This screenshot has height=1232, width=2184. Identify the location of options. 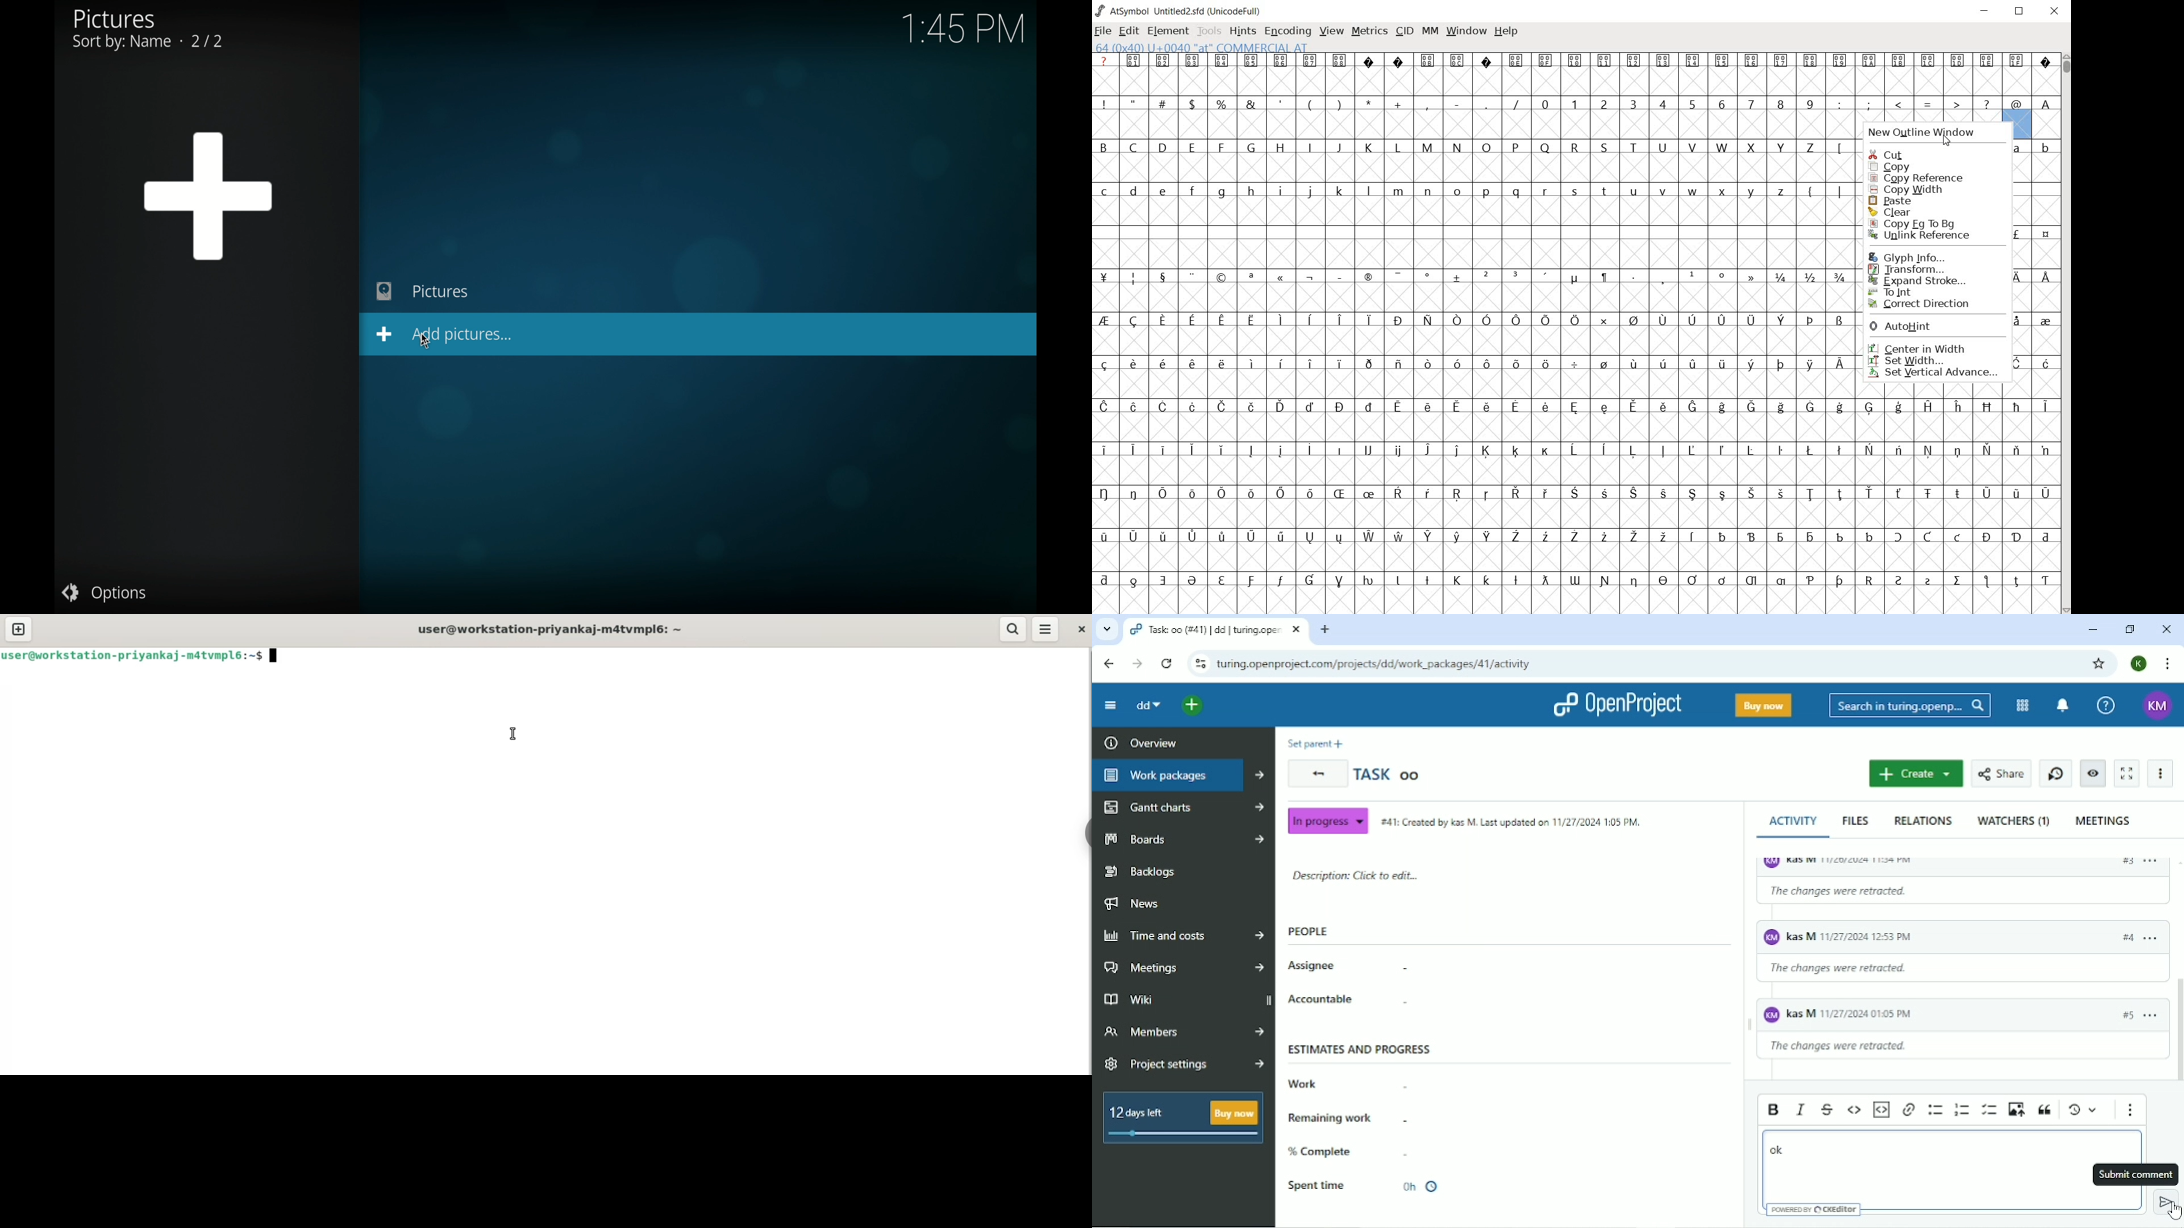
(2148, 1018).